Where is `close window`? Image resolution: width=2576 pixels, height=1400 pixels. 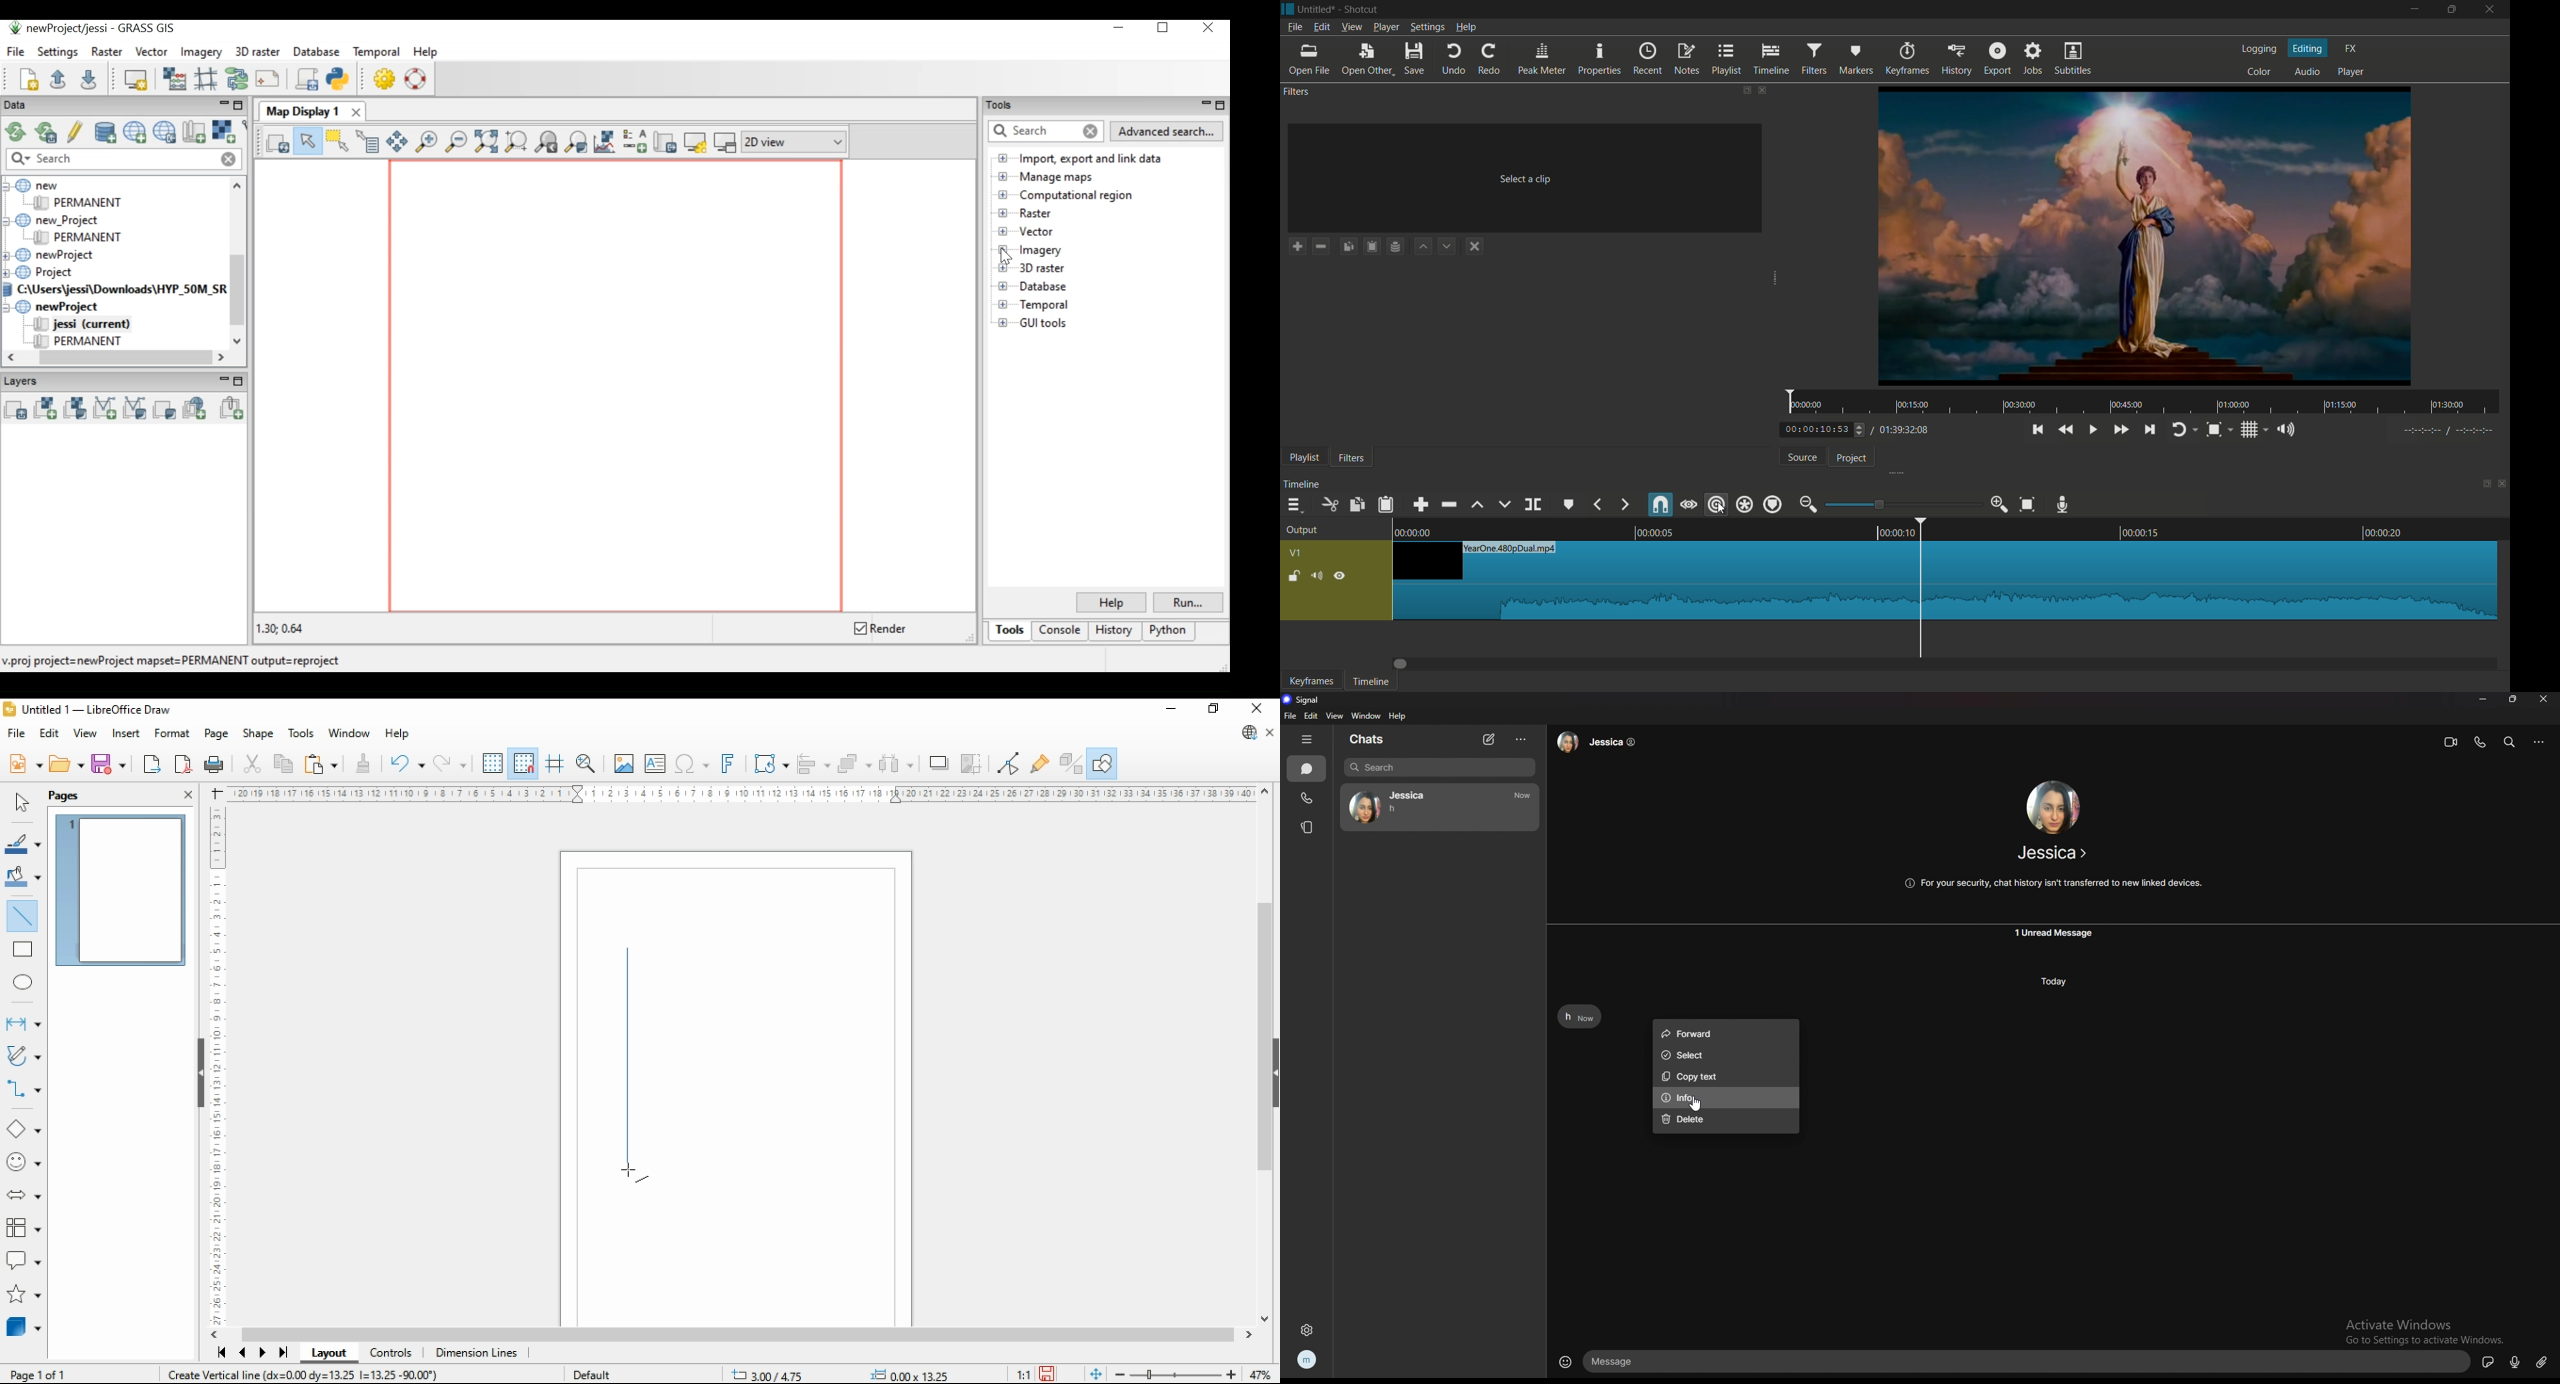
close window is located at coordinates (1254, 709).